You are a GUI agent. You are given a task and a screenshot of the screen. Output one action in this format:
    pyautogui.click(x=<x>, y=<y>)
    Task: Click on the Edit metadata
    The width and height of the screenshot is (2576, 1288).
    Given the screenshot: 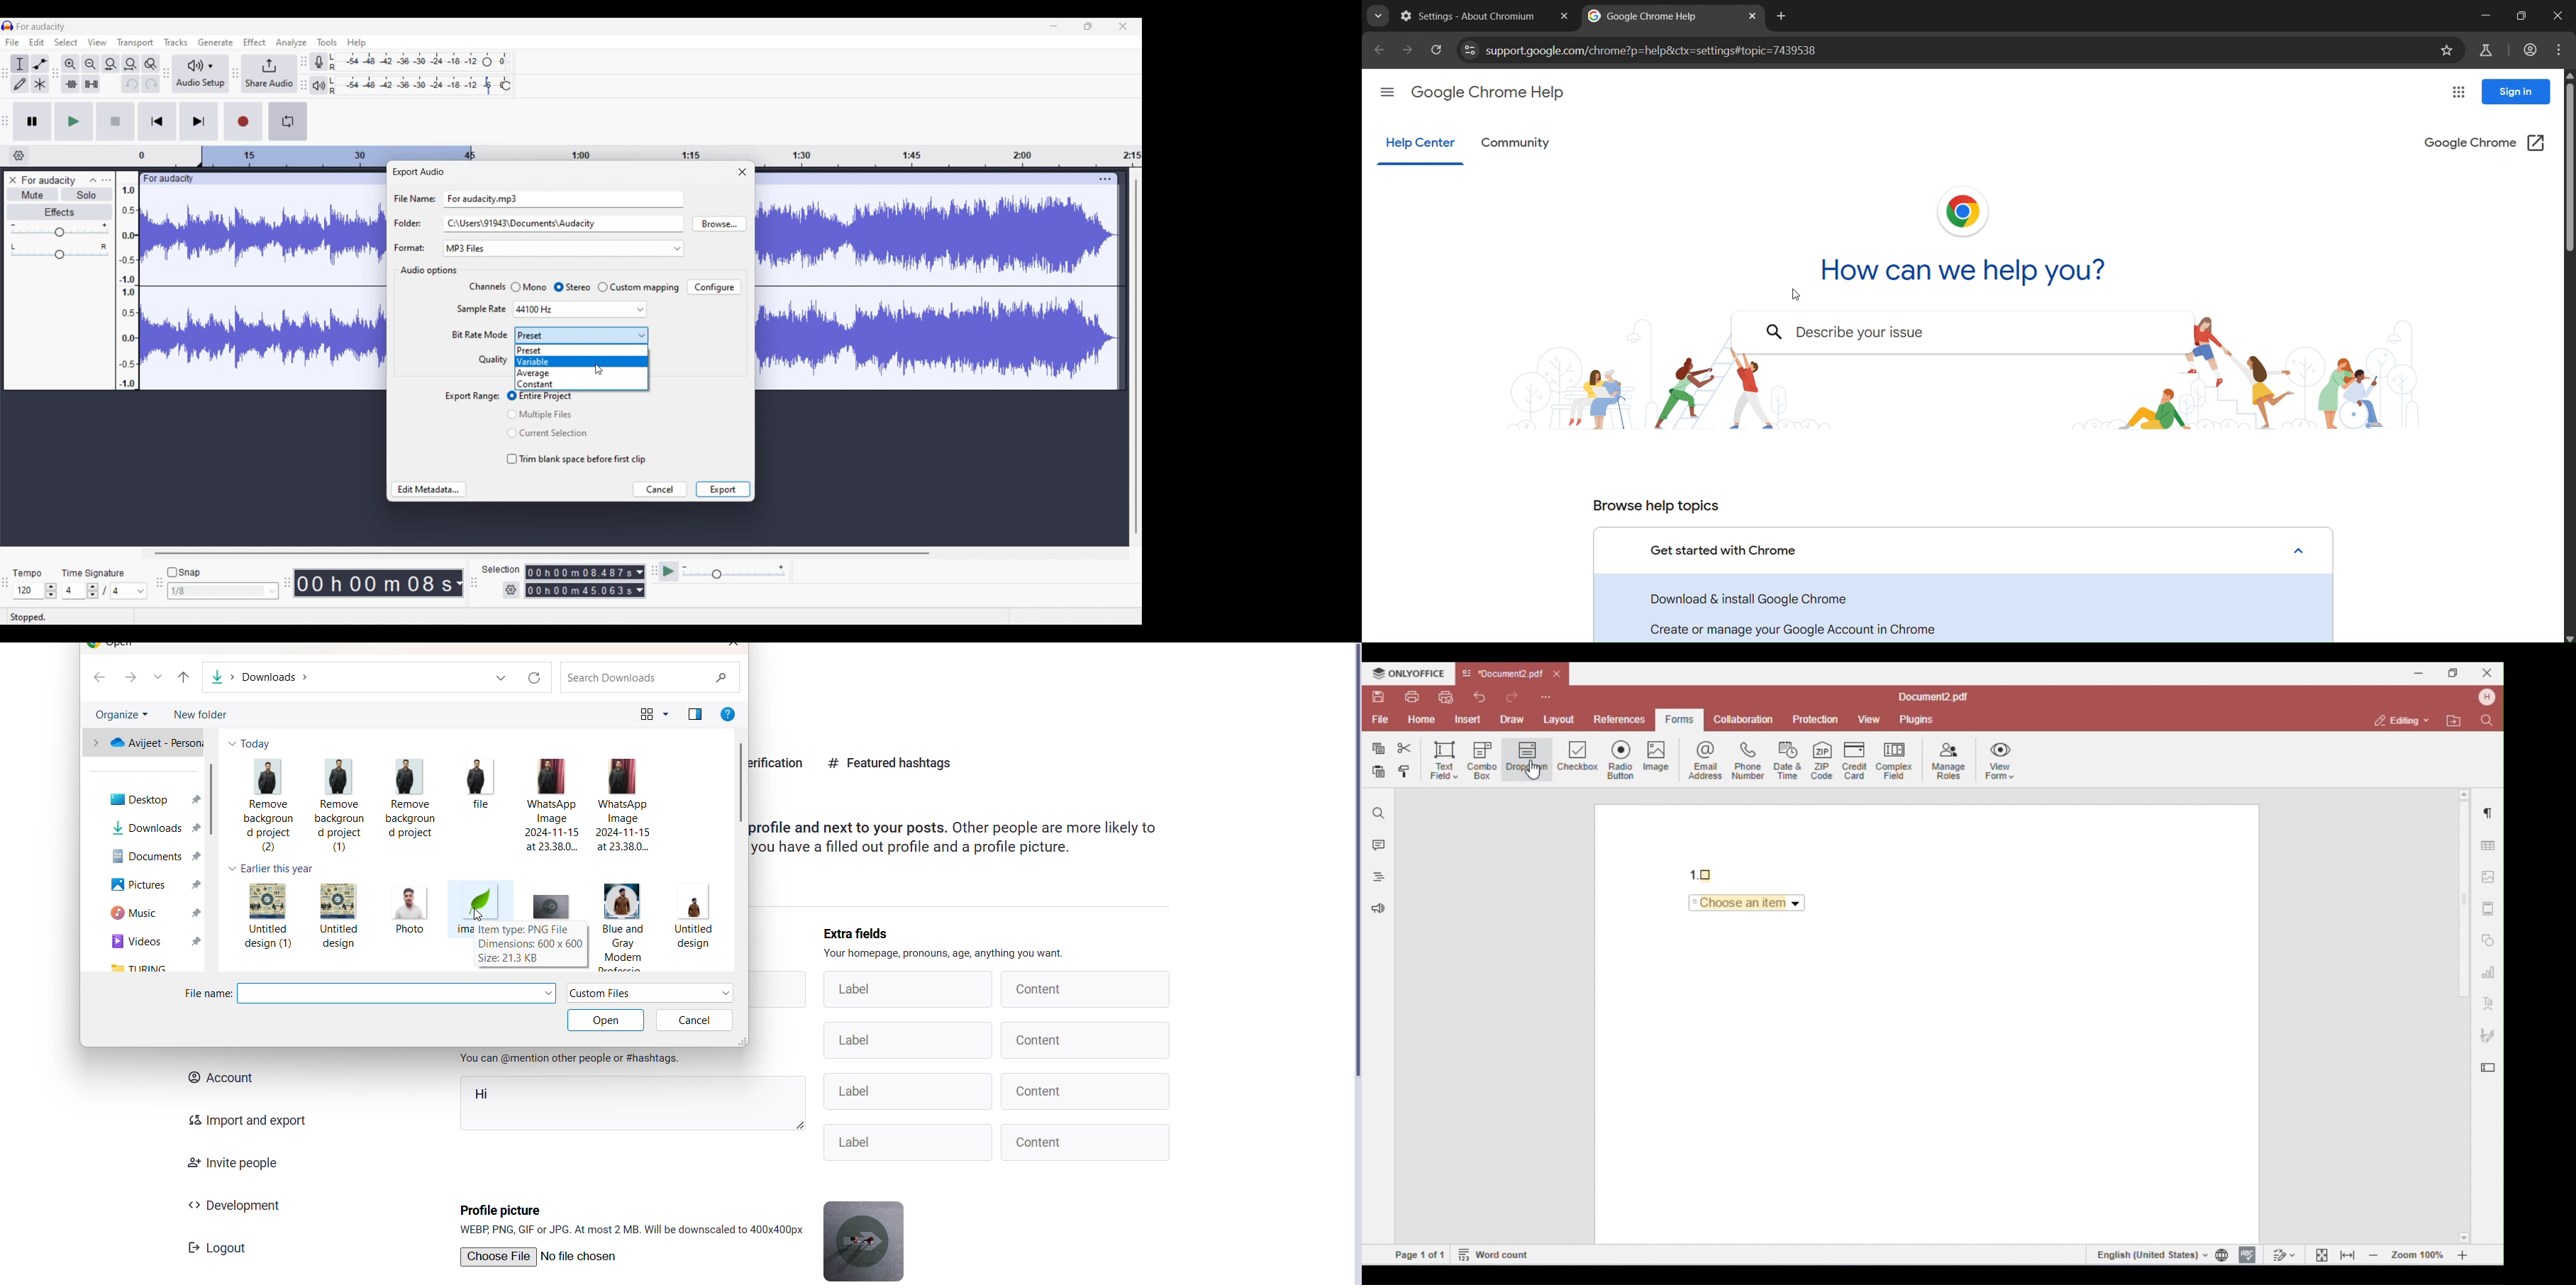 What is the action you would take?
    pyautogui.click(x=428, y=490)
    